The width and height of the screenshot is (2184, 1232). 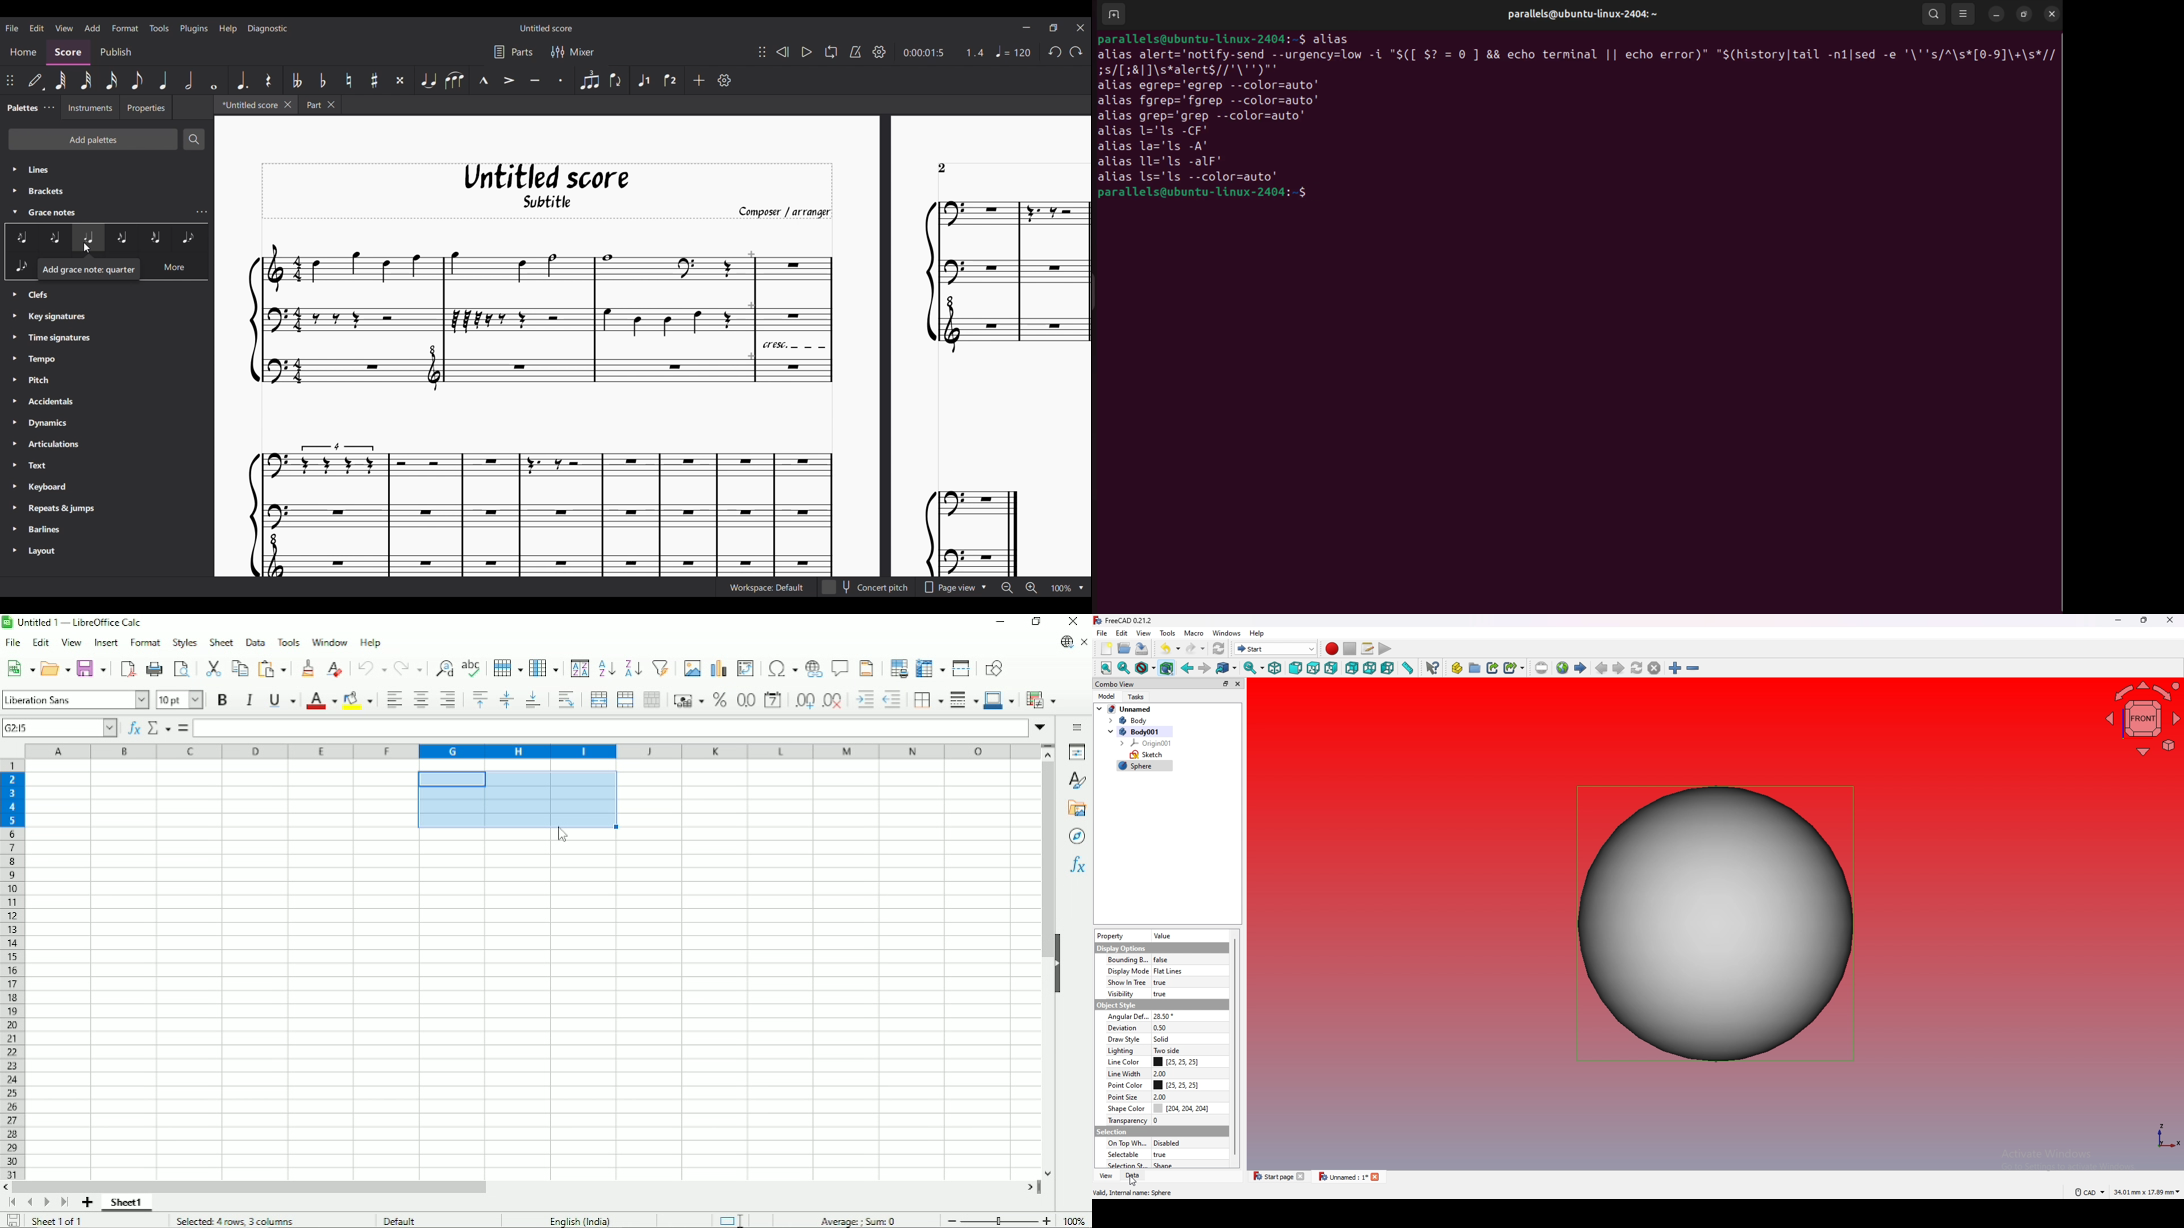 I want to click on transparency, so click(x=1161, y=1120).